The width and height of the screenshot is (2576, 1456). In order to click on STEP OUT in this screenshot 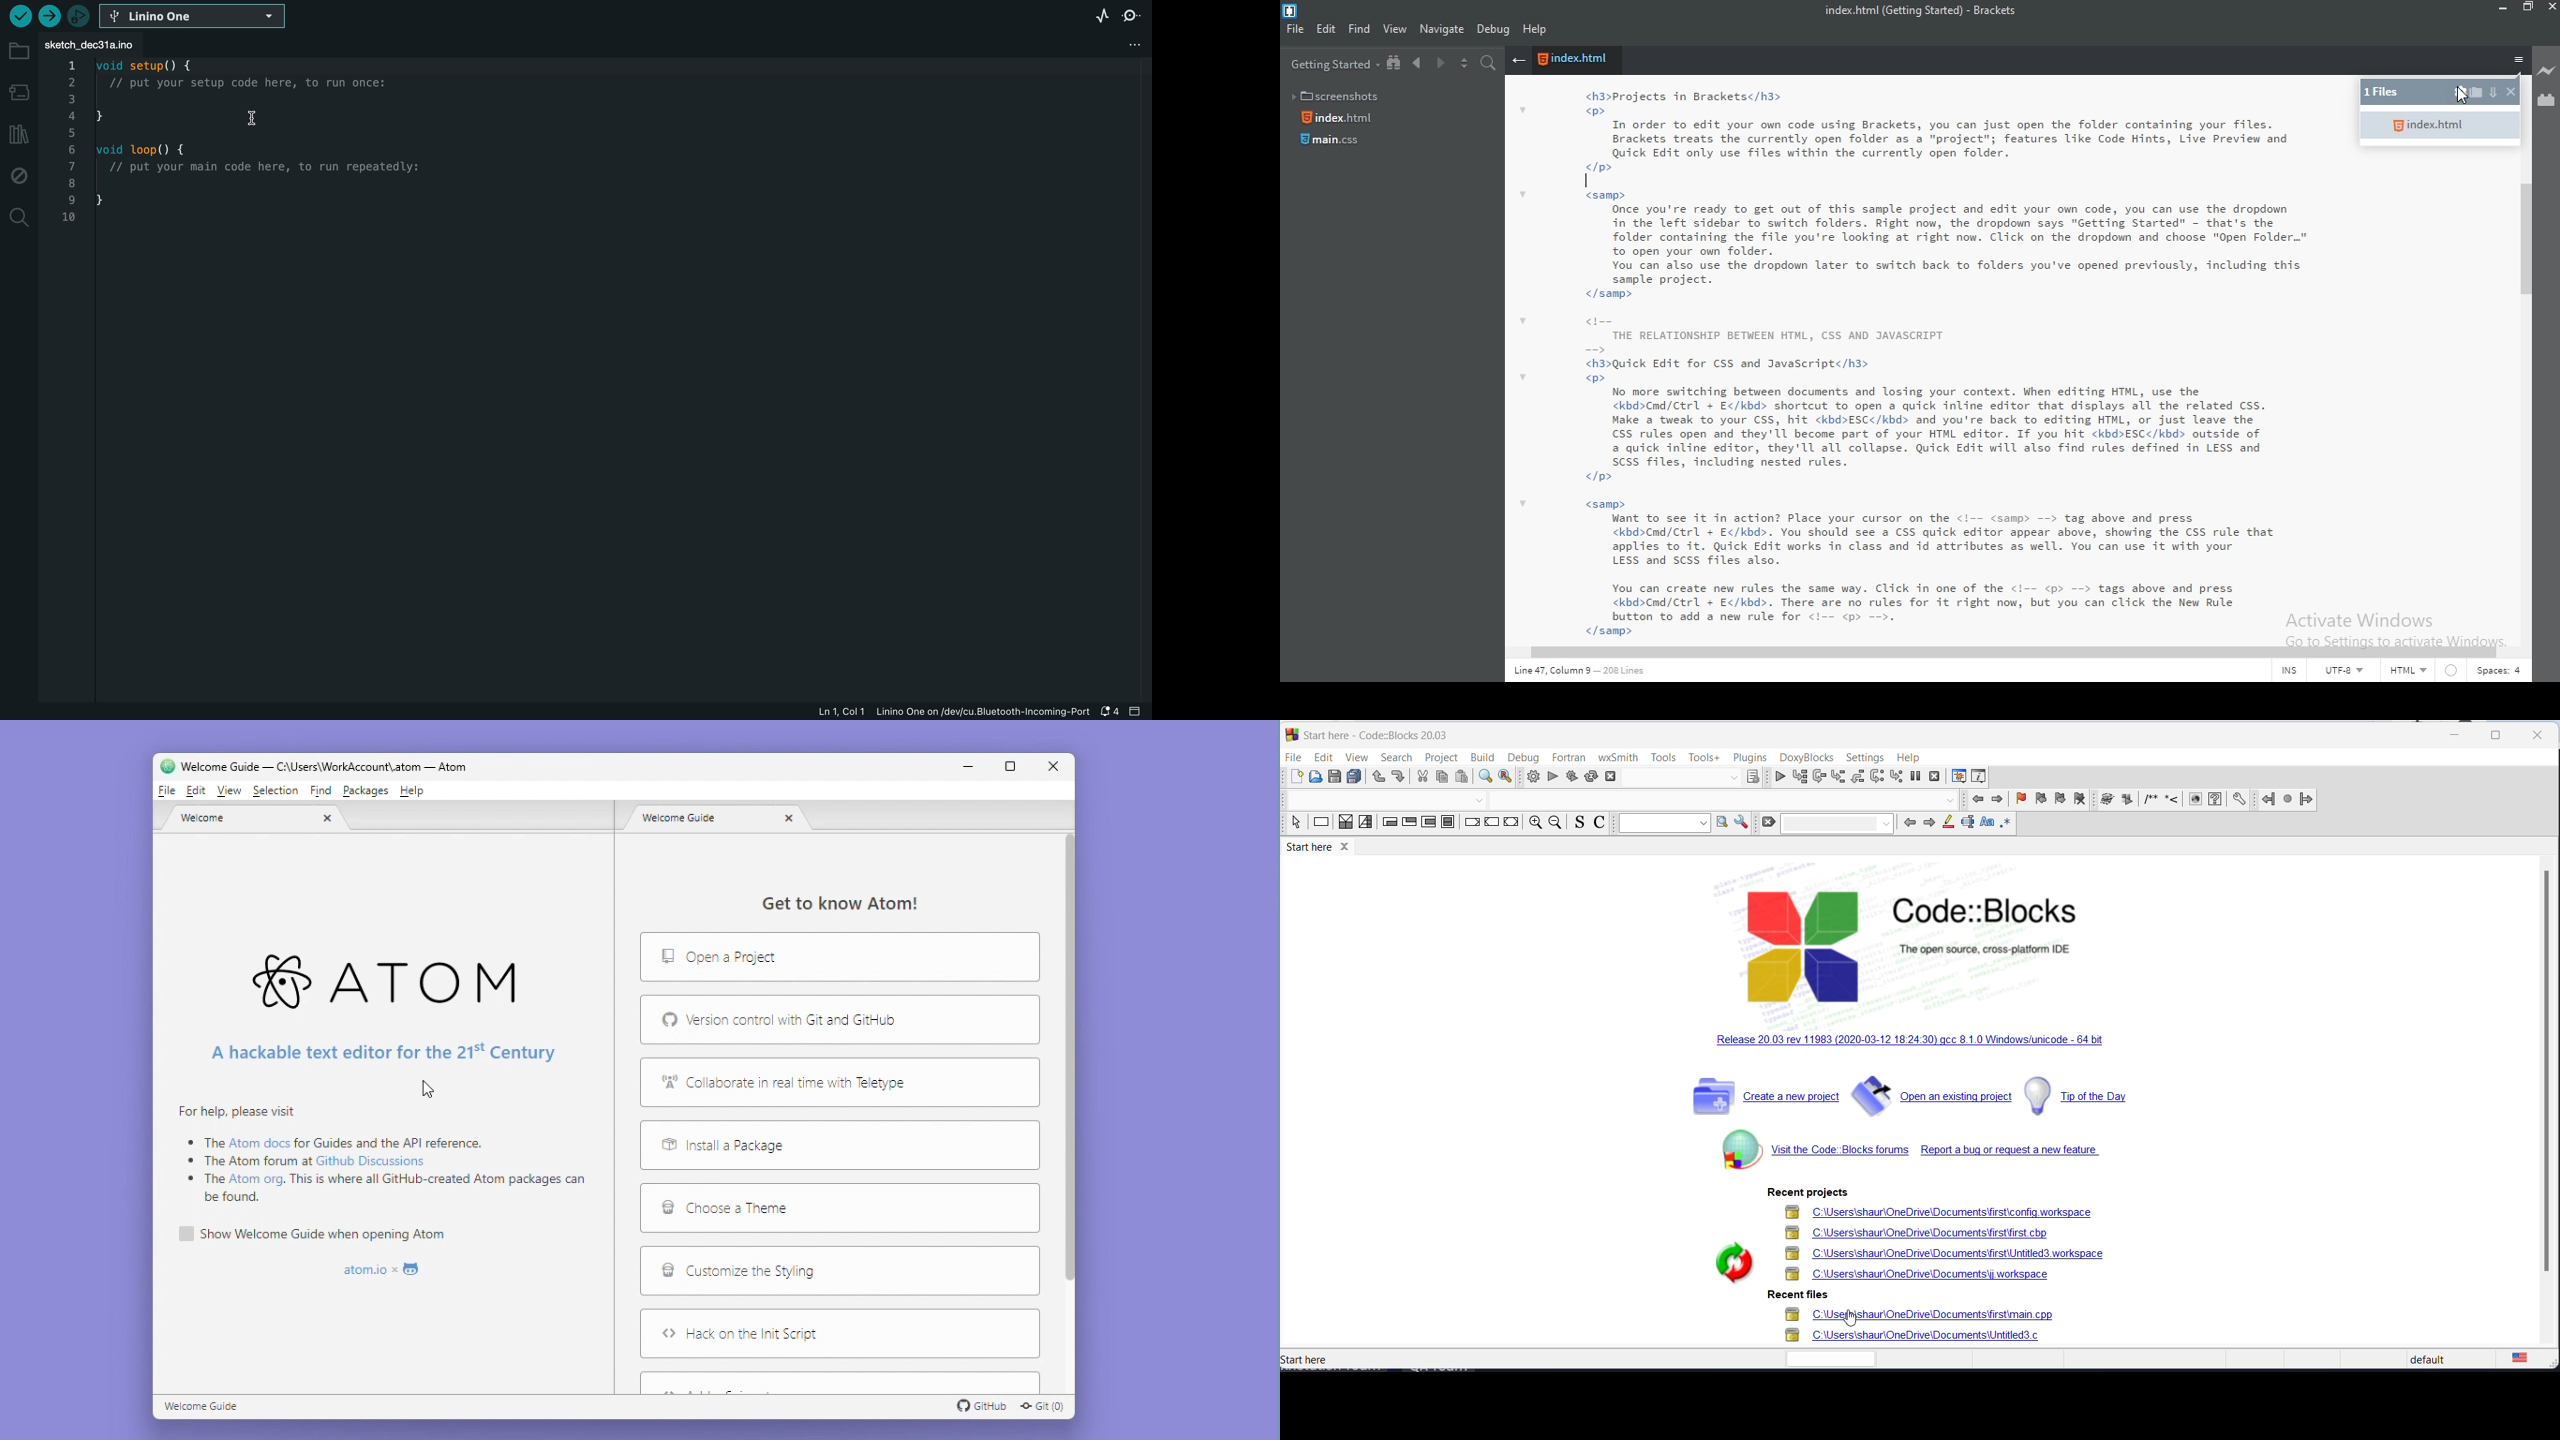, I will do `click(1859, 778)`.